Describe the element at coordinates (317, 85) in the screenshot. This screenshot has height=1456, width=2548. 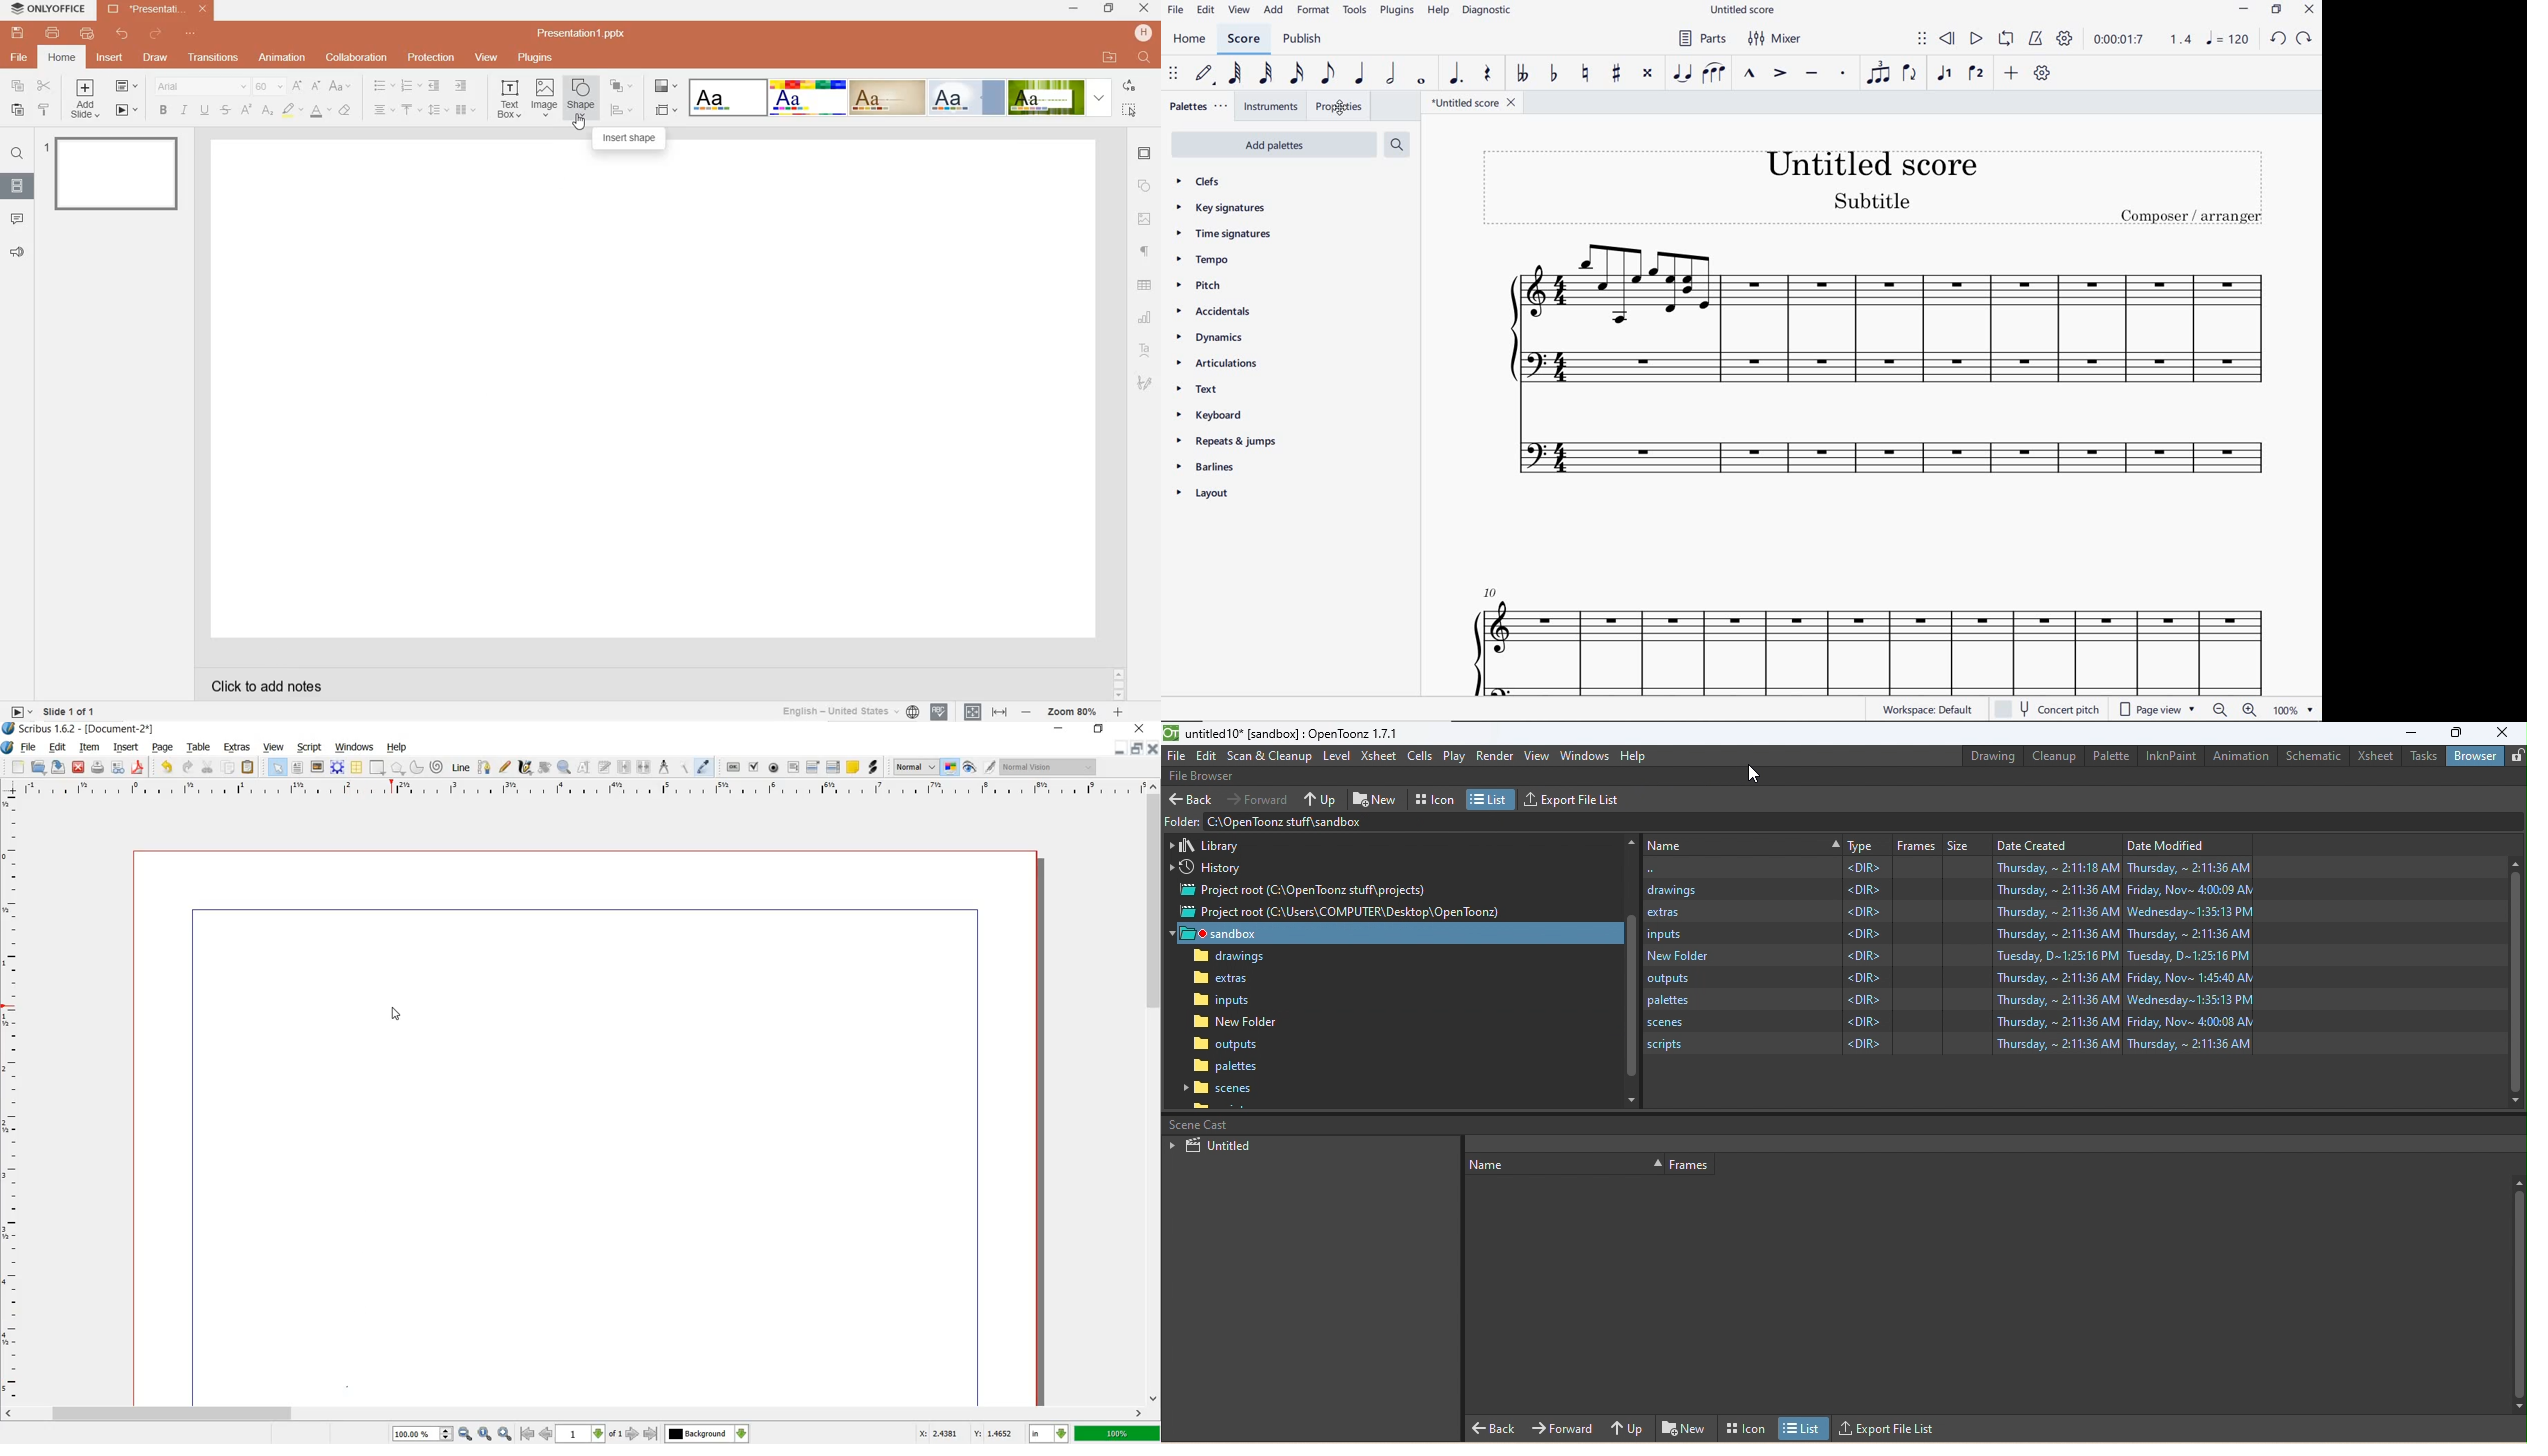
I see `decrement font size` at that location.